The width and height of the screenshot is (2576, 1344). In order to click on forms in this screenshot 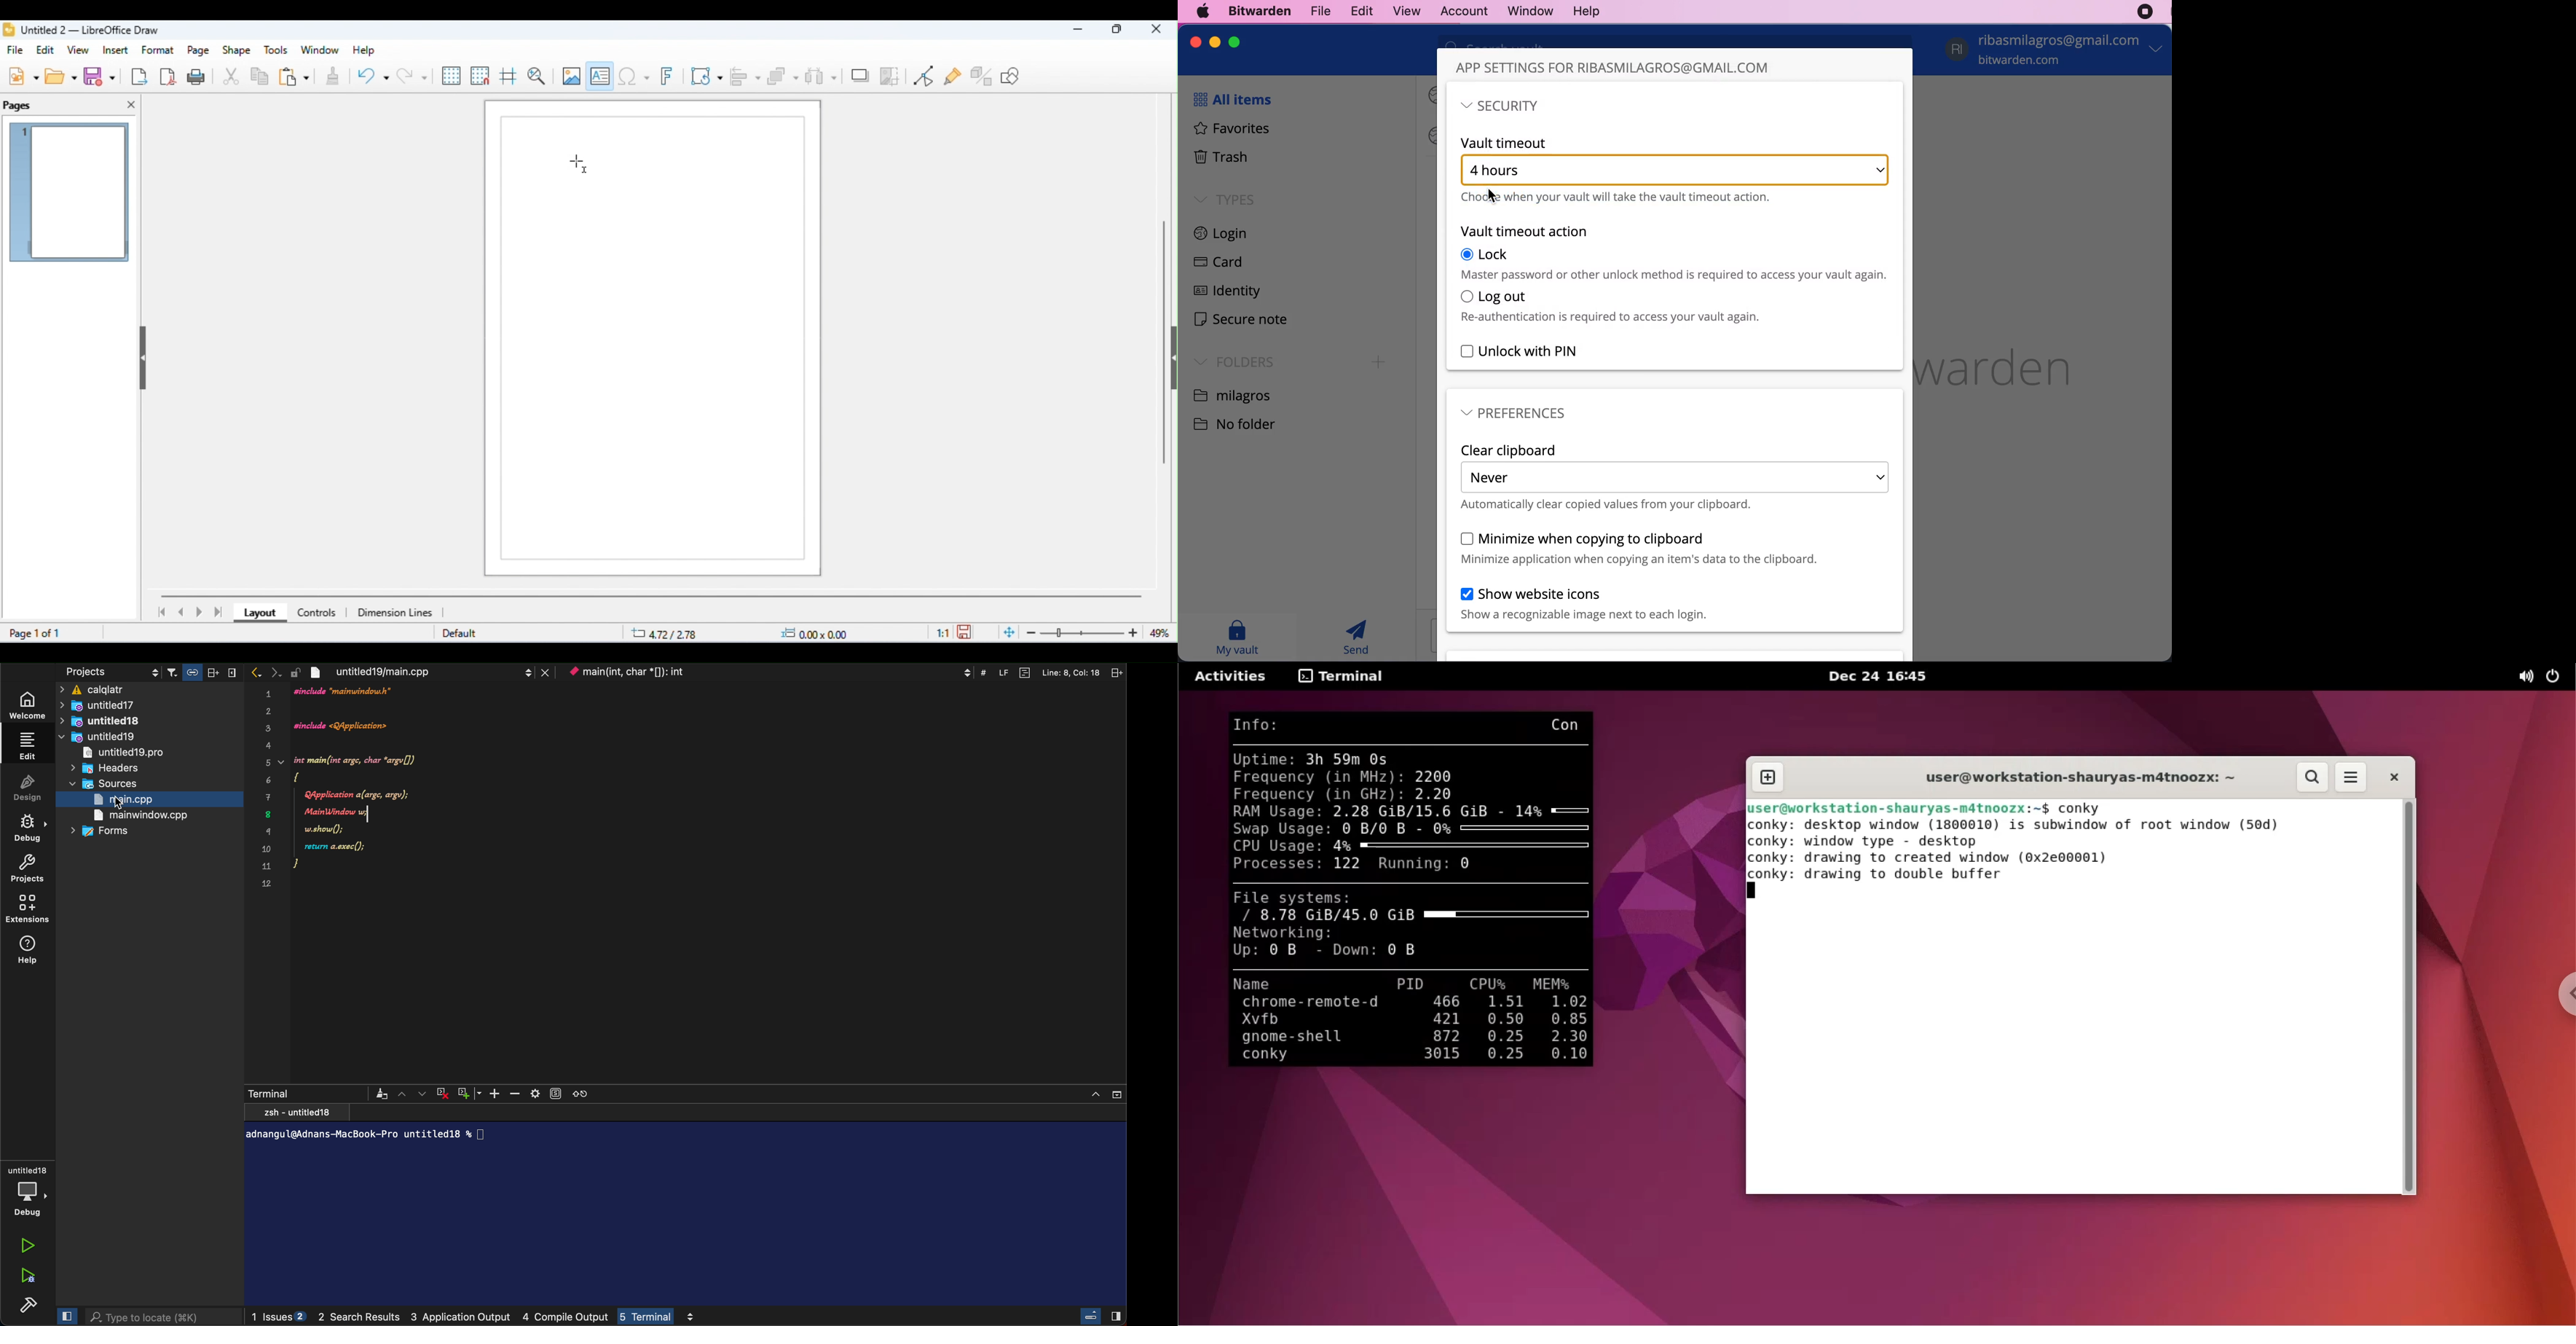, I will do `click(105, 832)`.